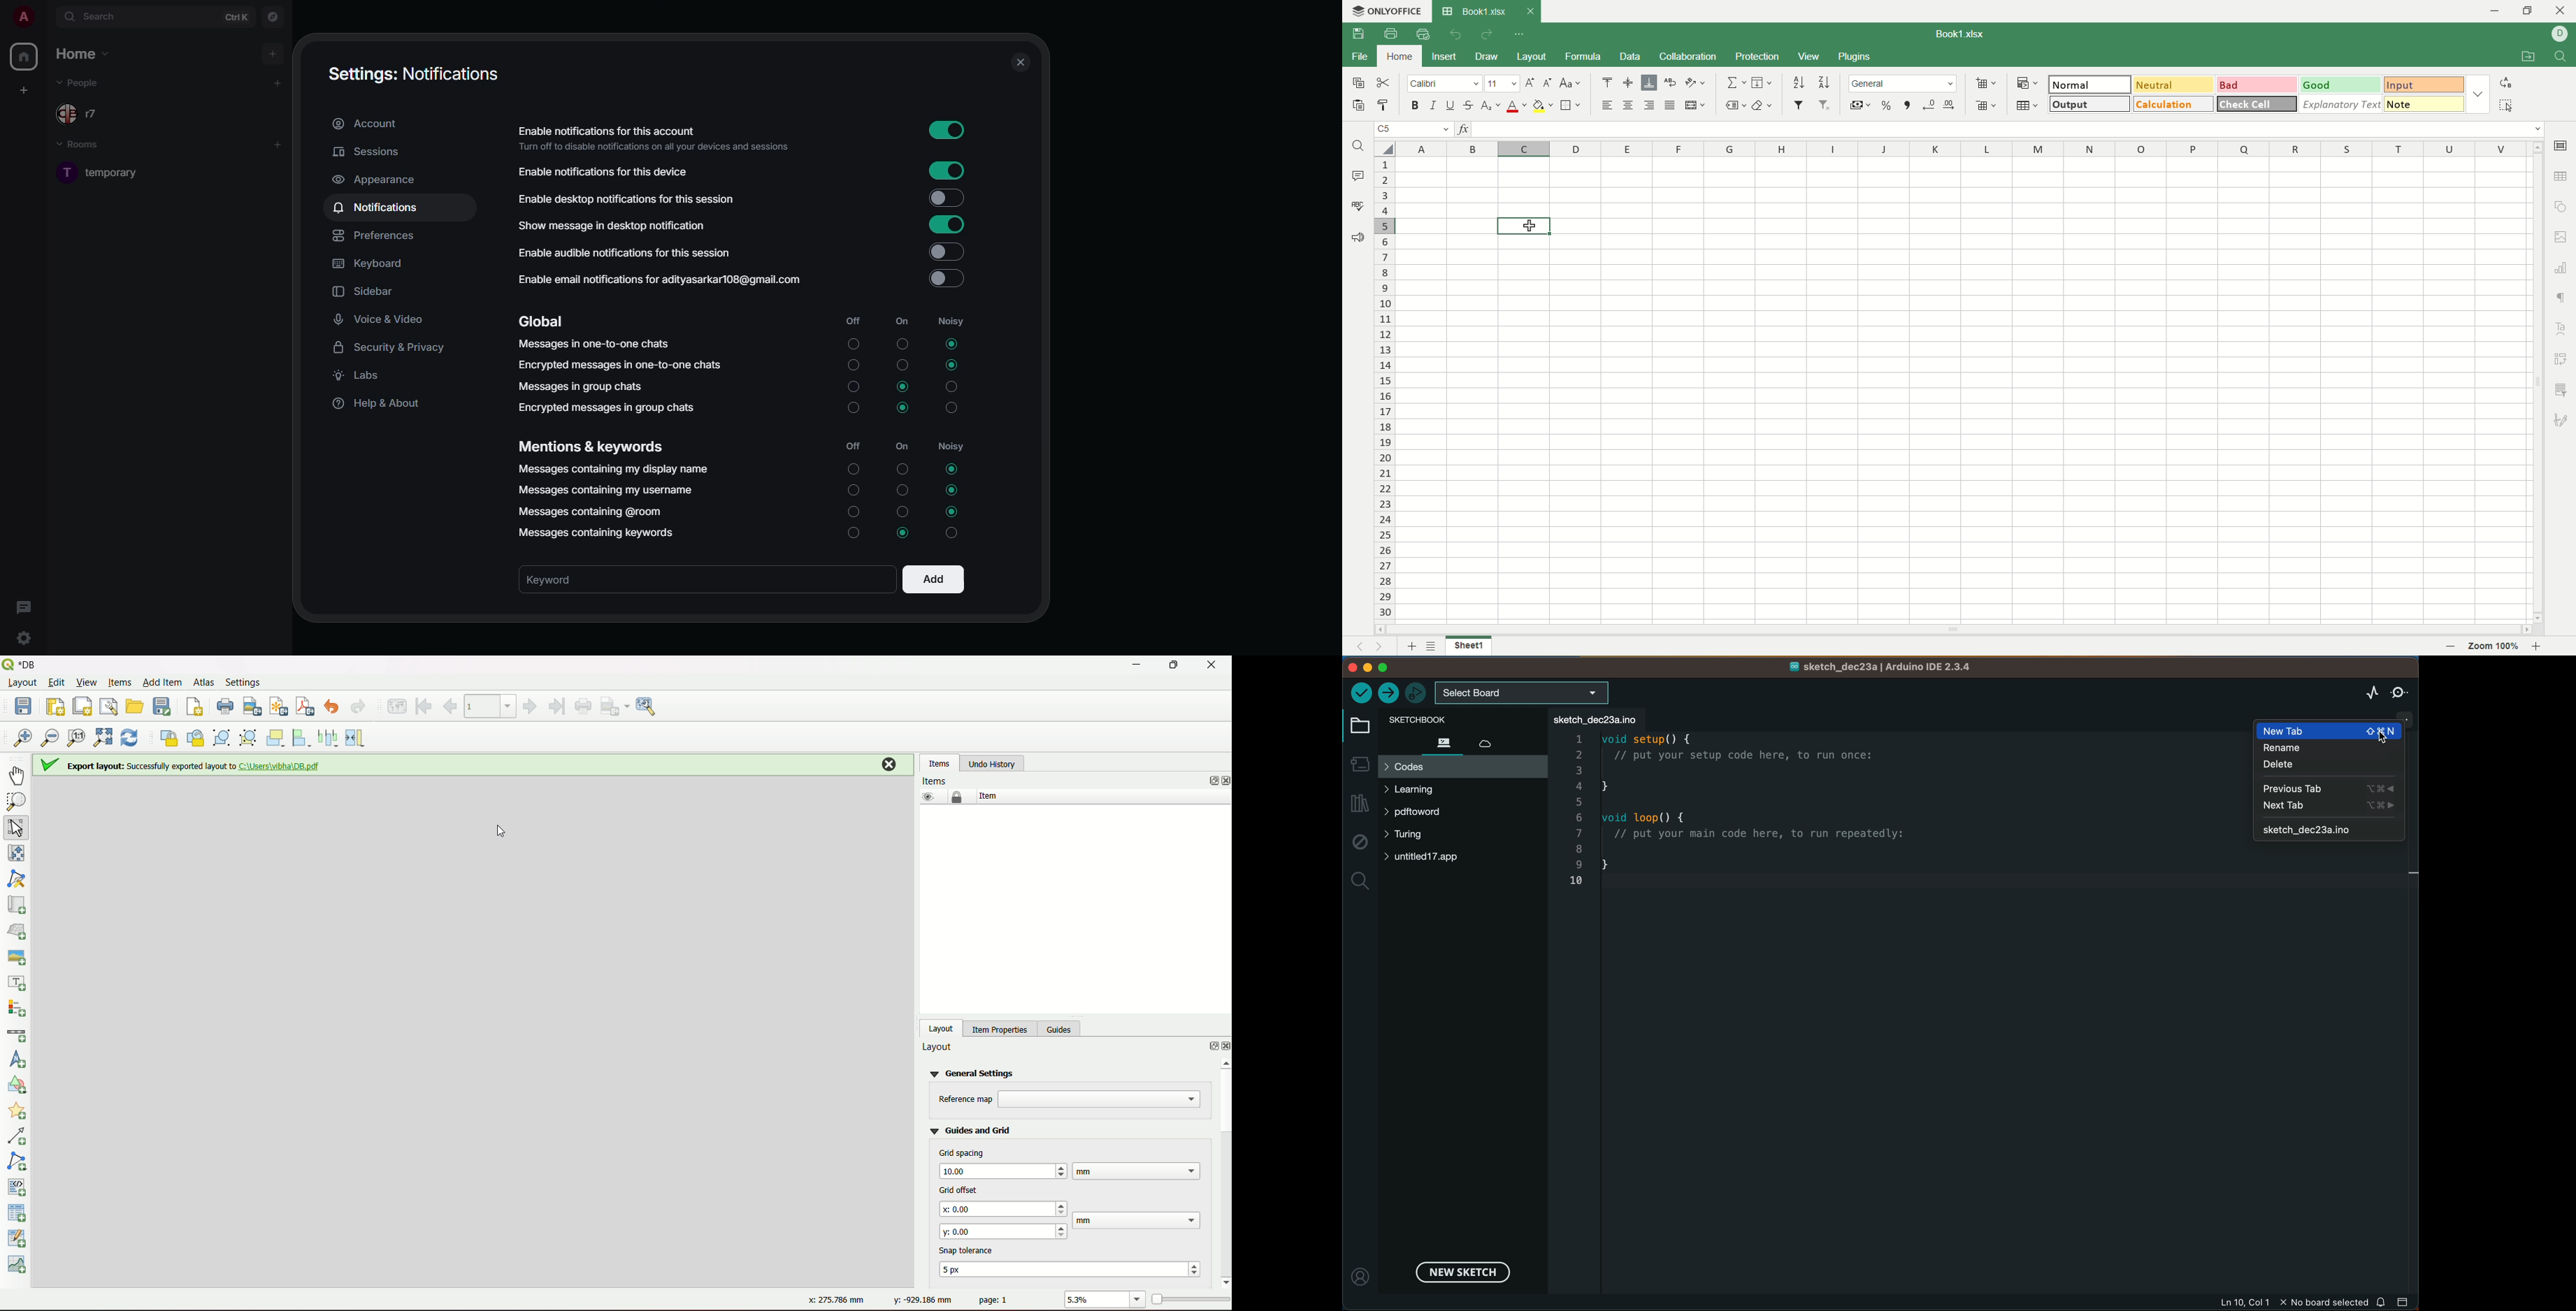 This screenshot has width=2576, height=1316. What do you see at coordinates (19, 1213) in the screenshot?
I see `add fixed table` at bounding box center [19, 1213].